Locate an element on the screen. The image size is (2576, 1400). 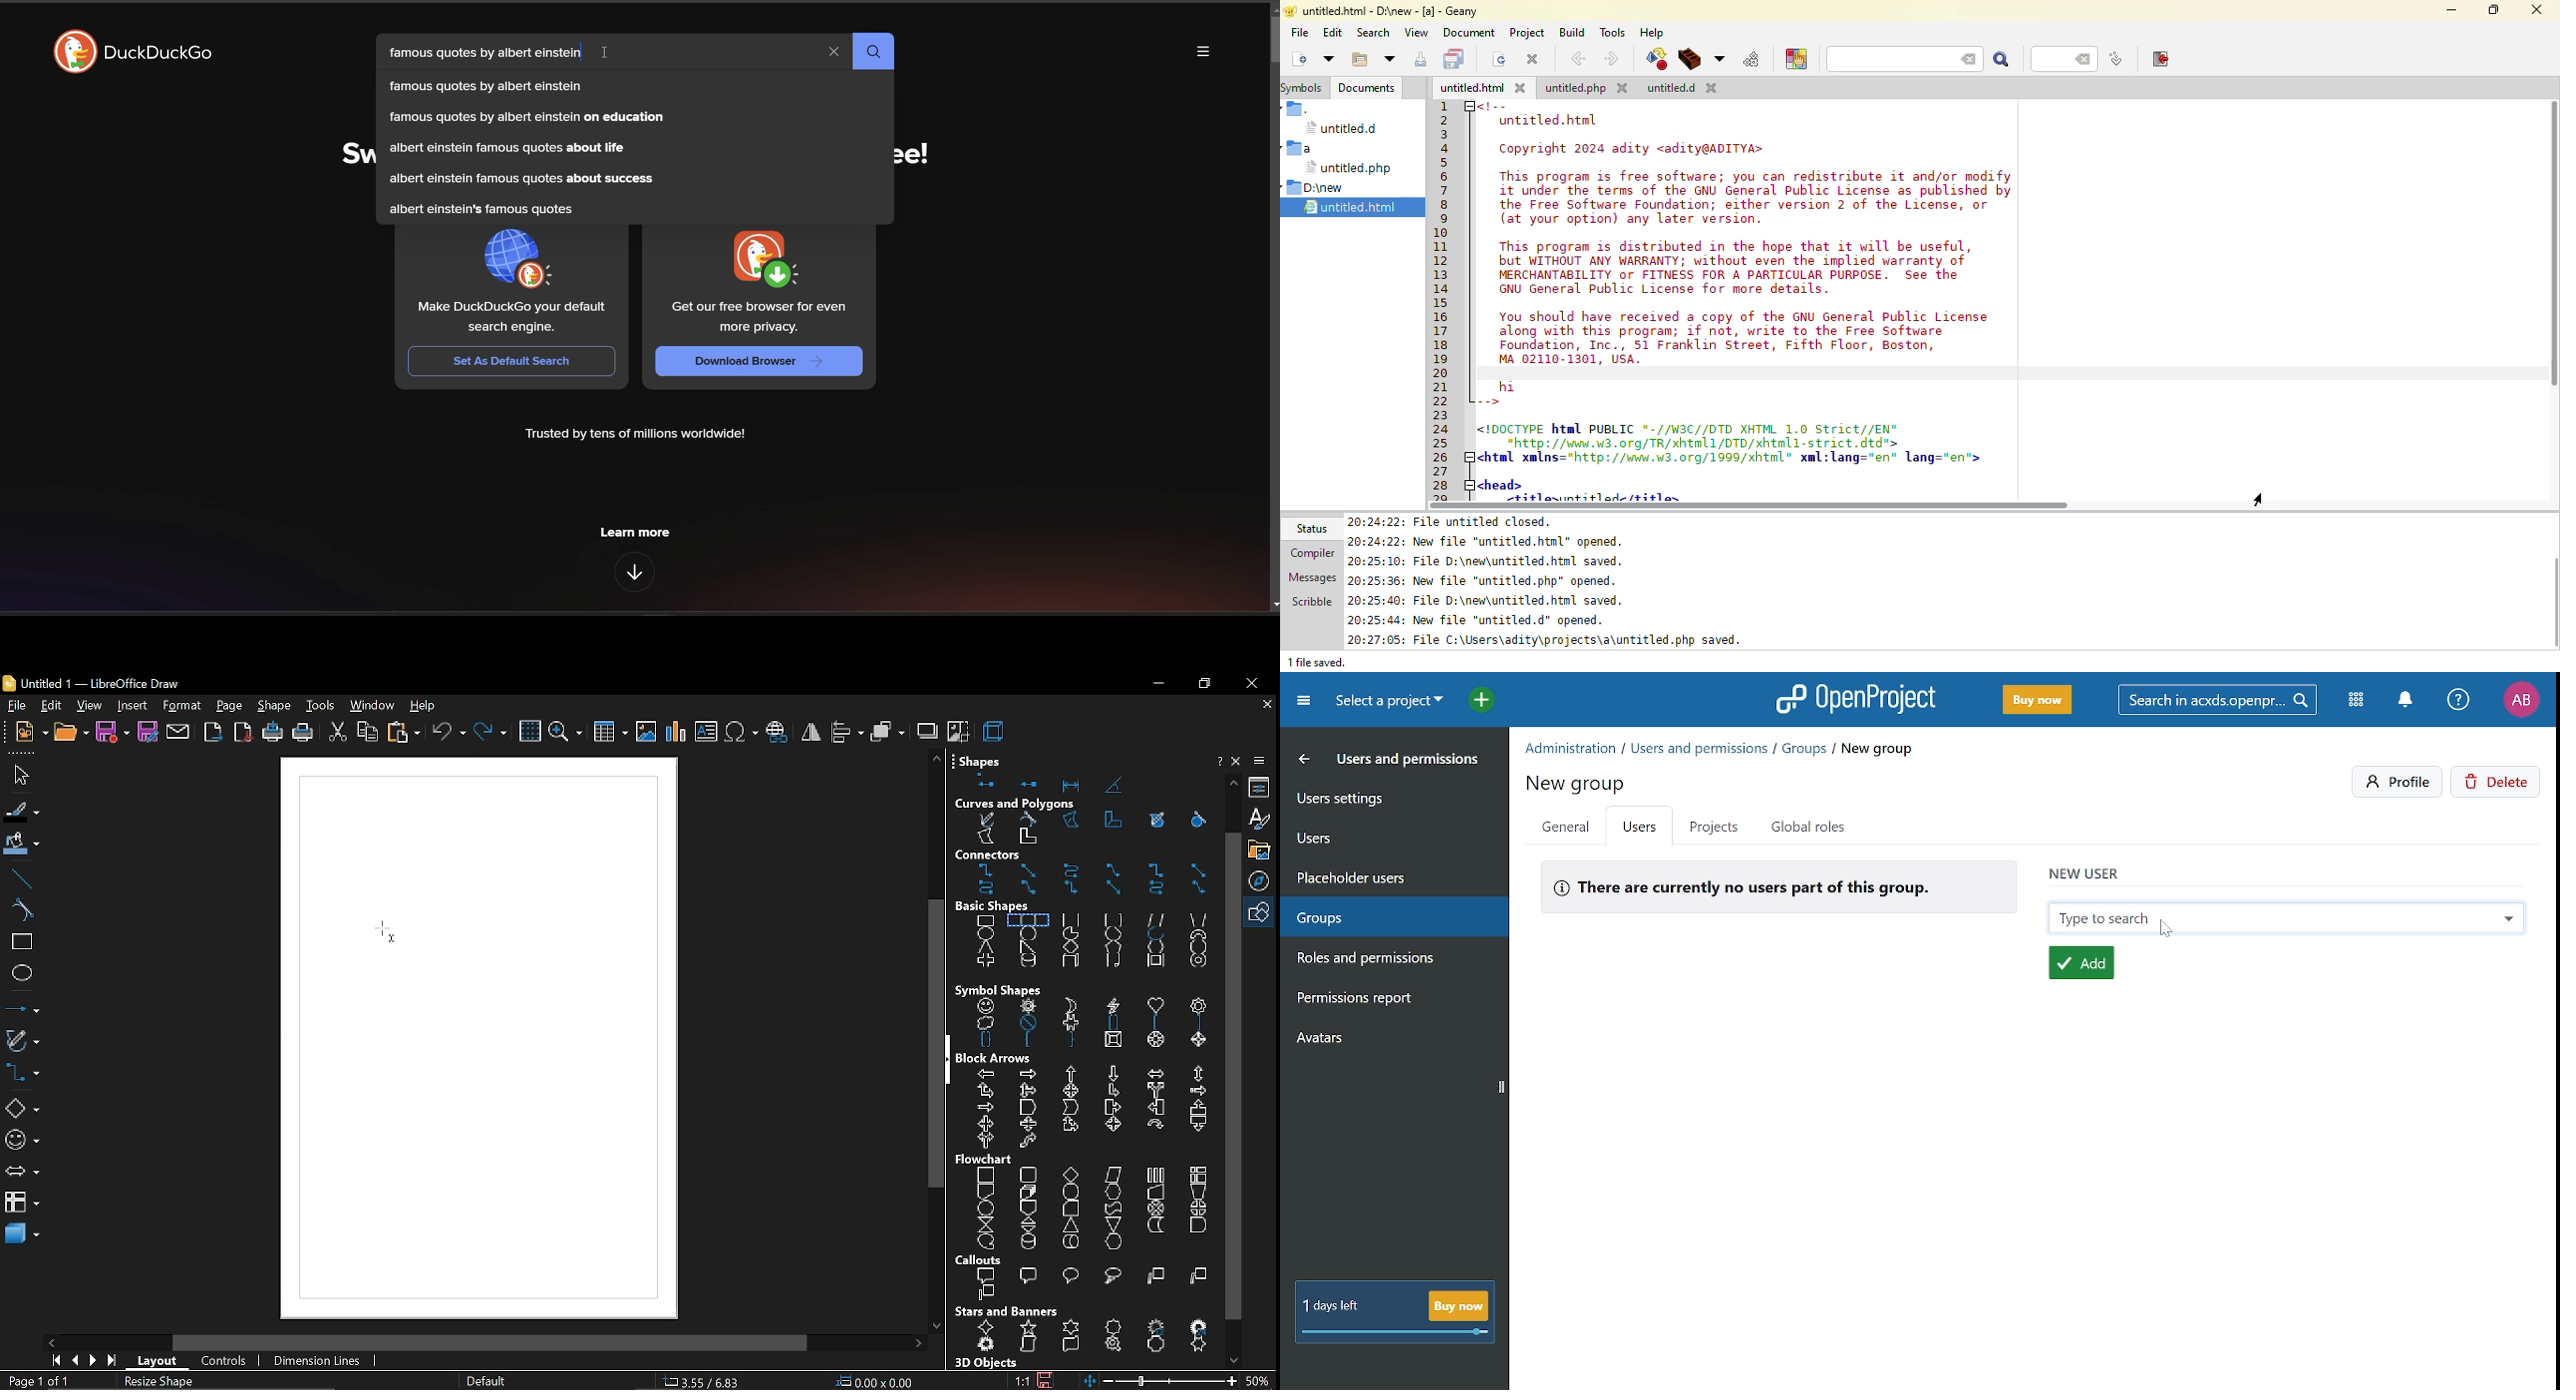
zoom is located at coordinates (564, 734).